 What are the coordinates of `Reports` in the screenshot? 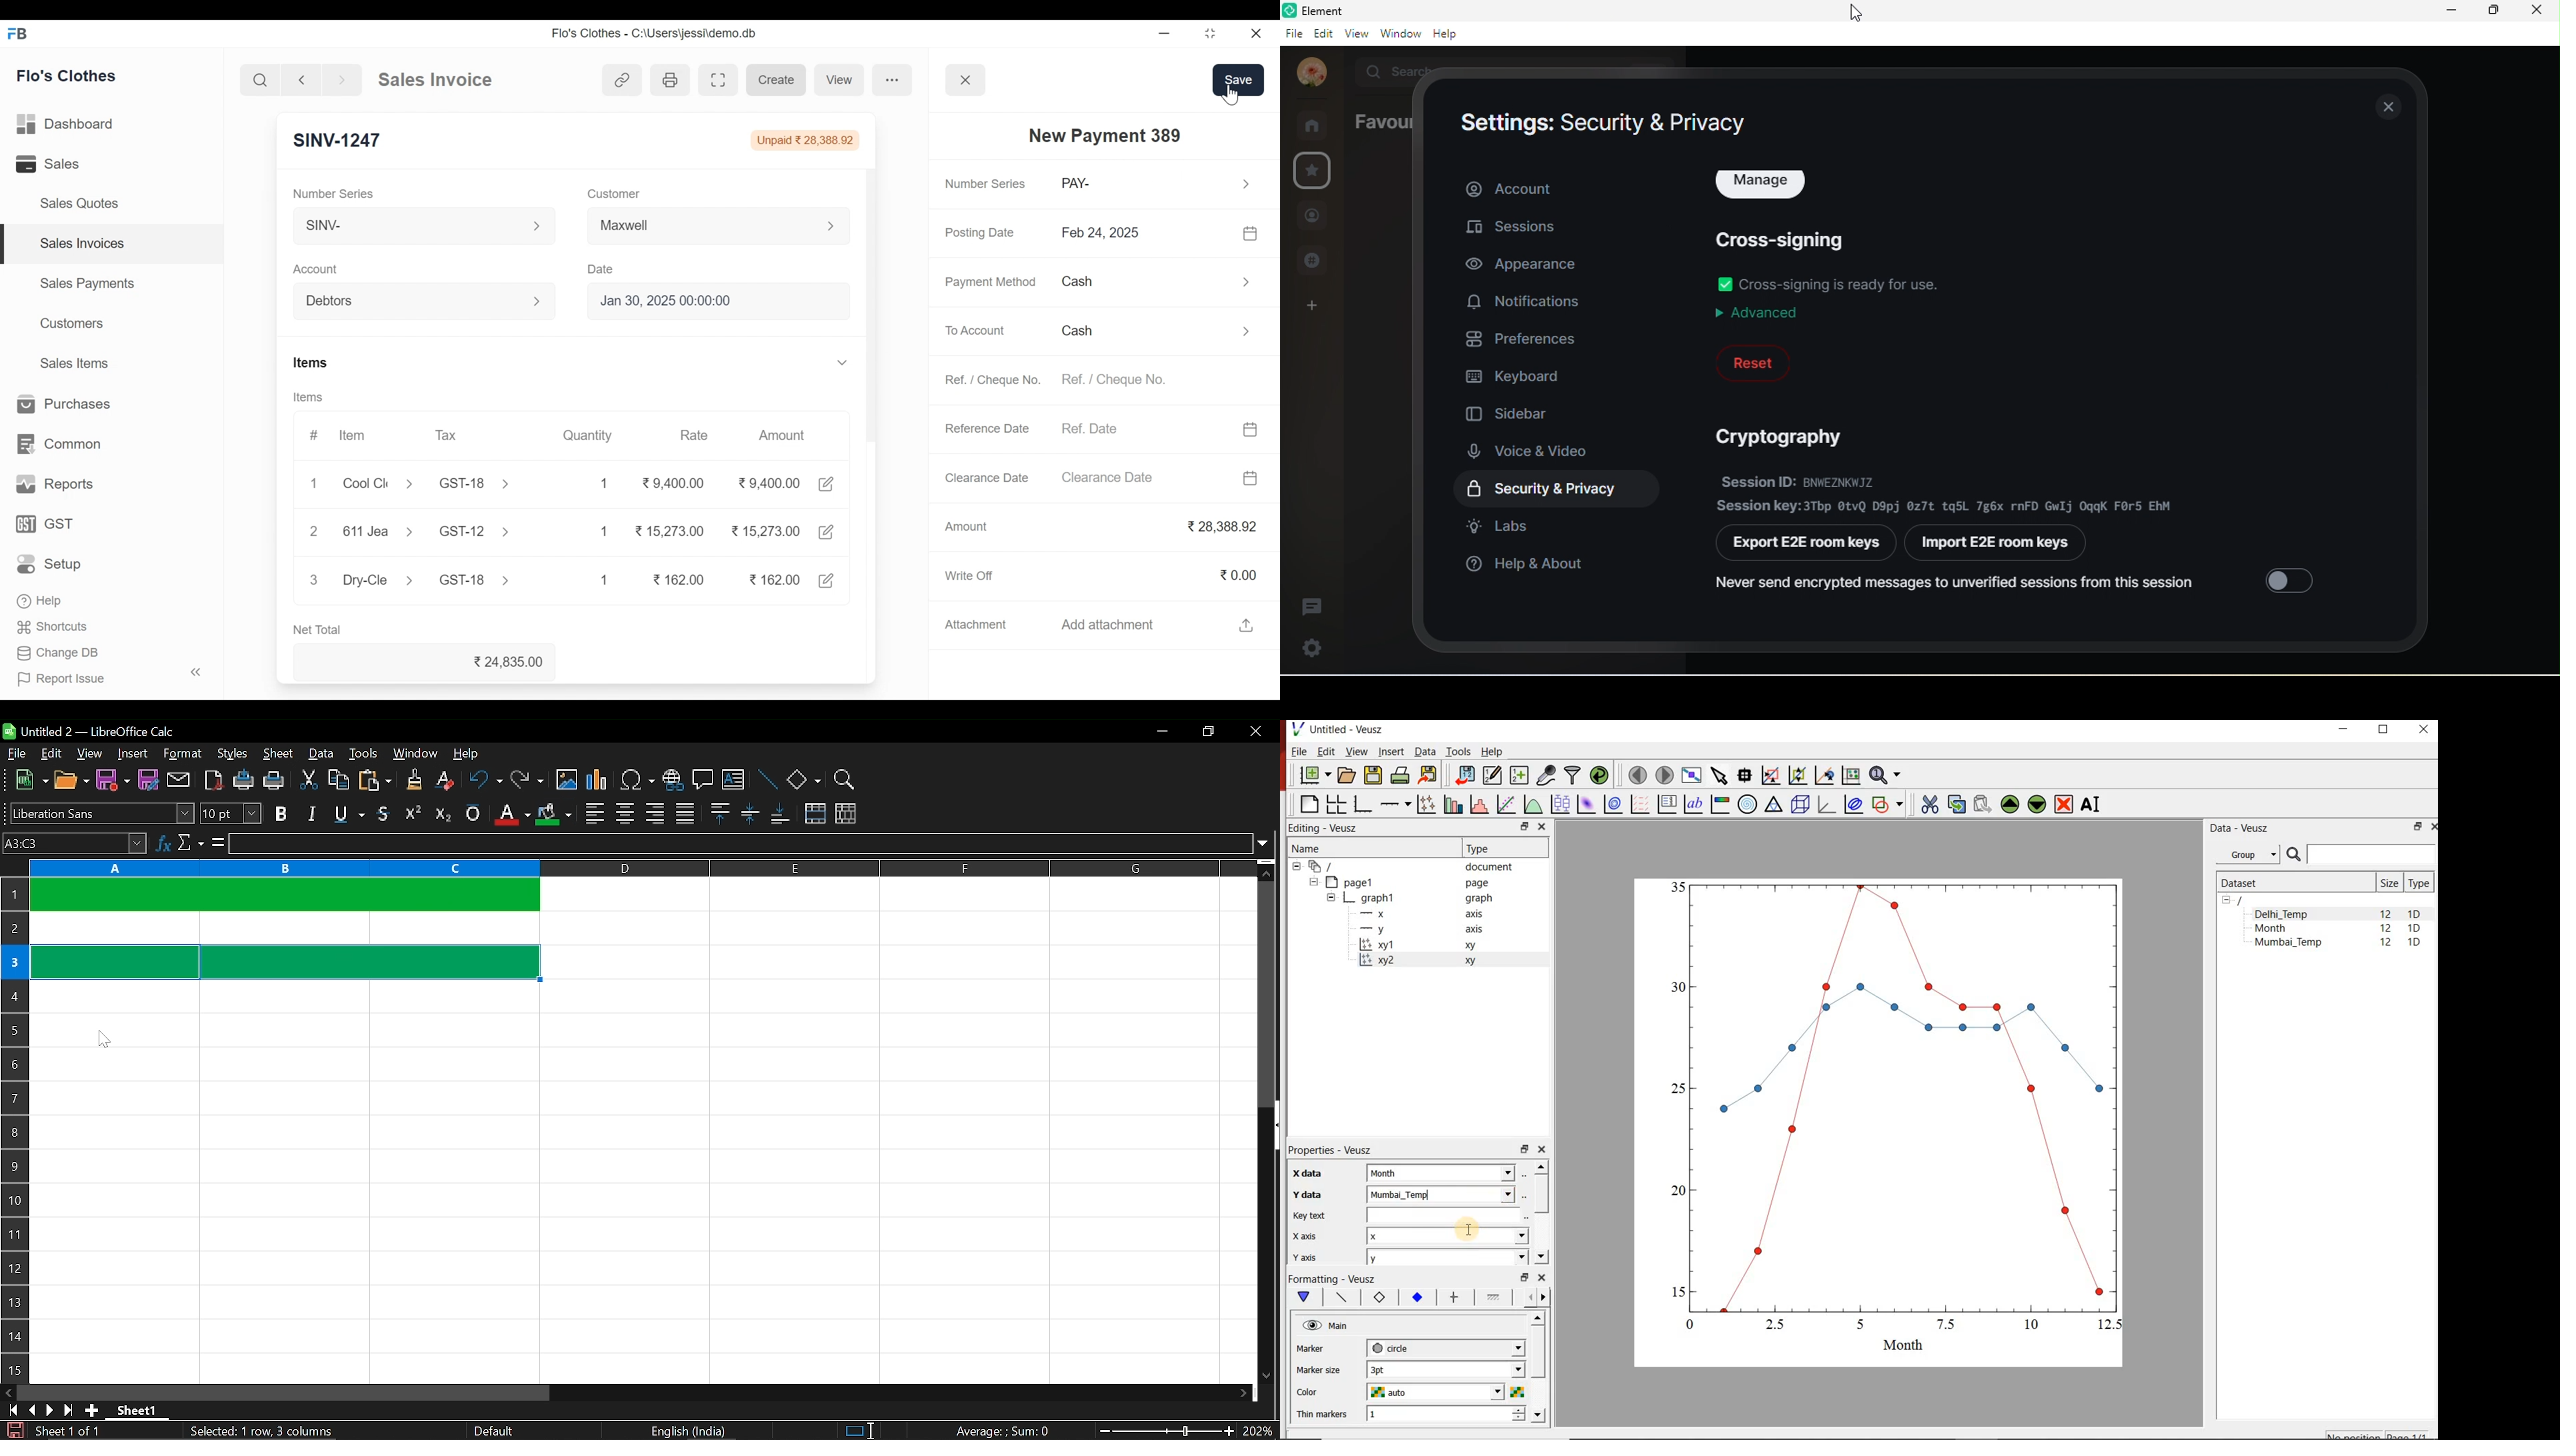 It's located at (52, 485).